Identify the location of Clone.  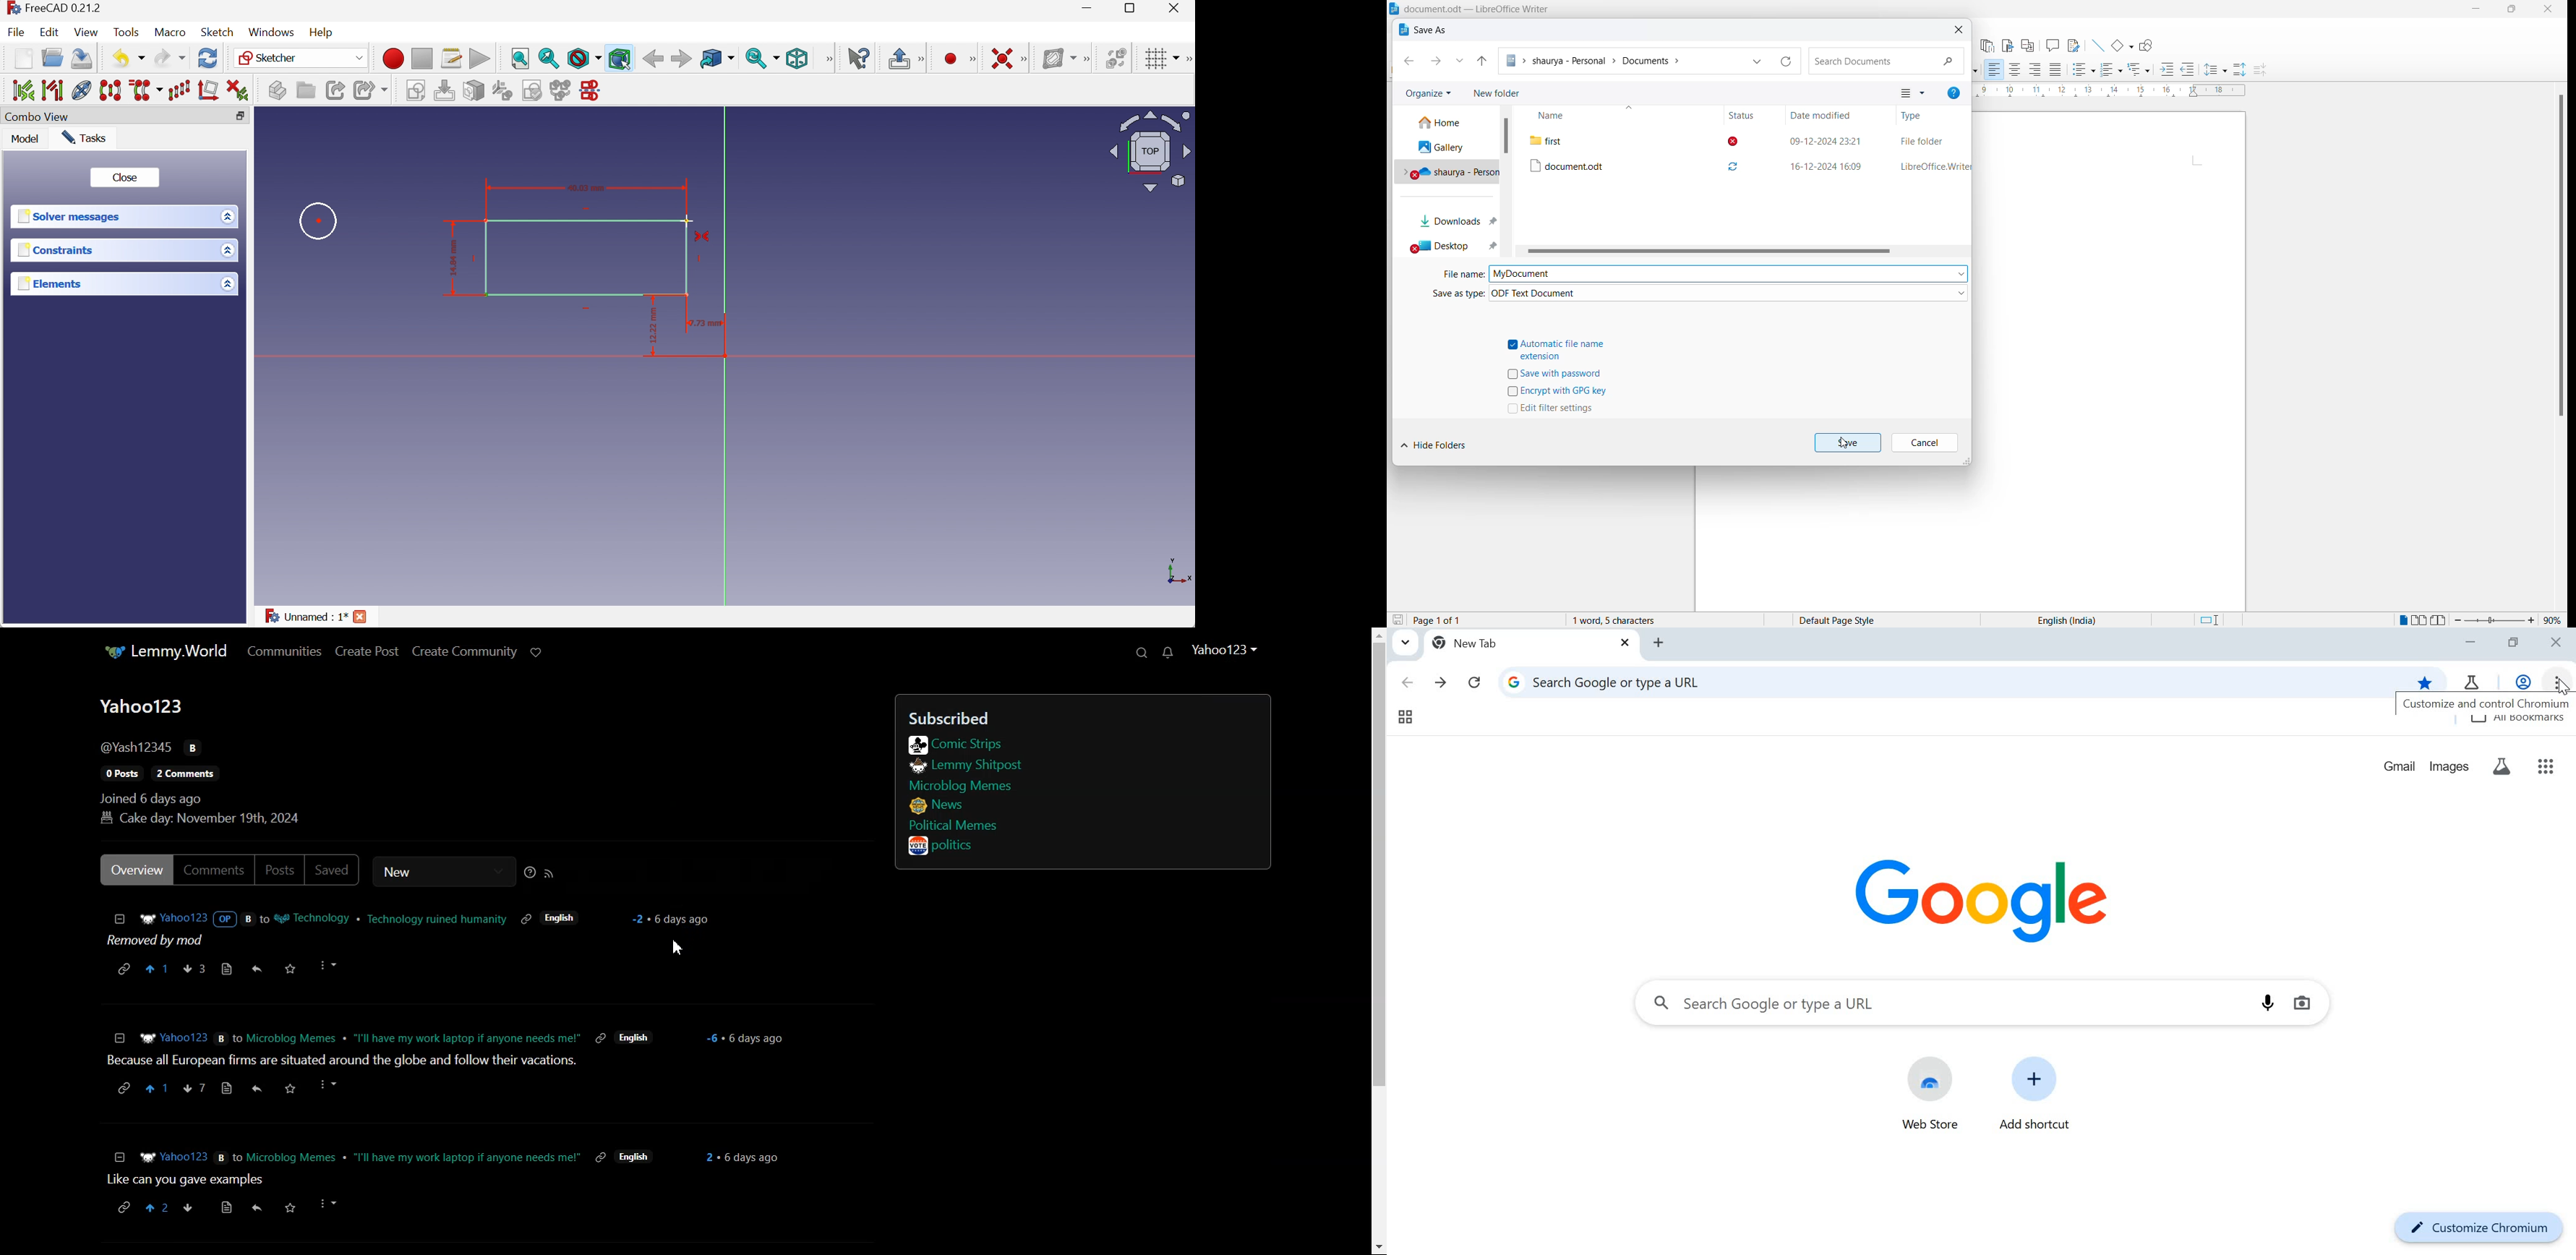
(148, 90).